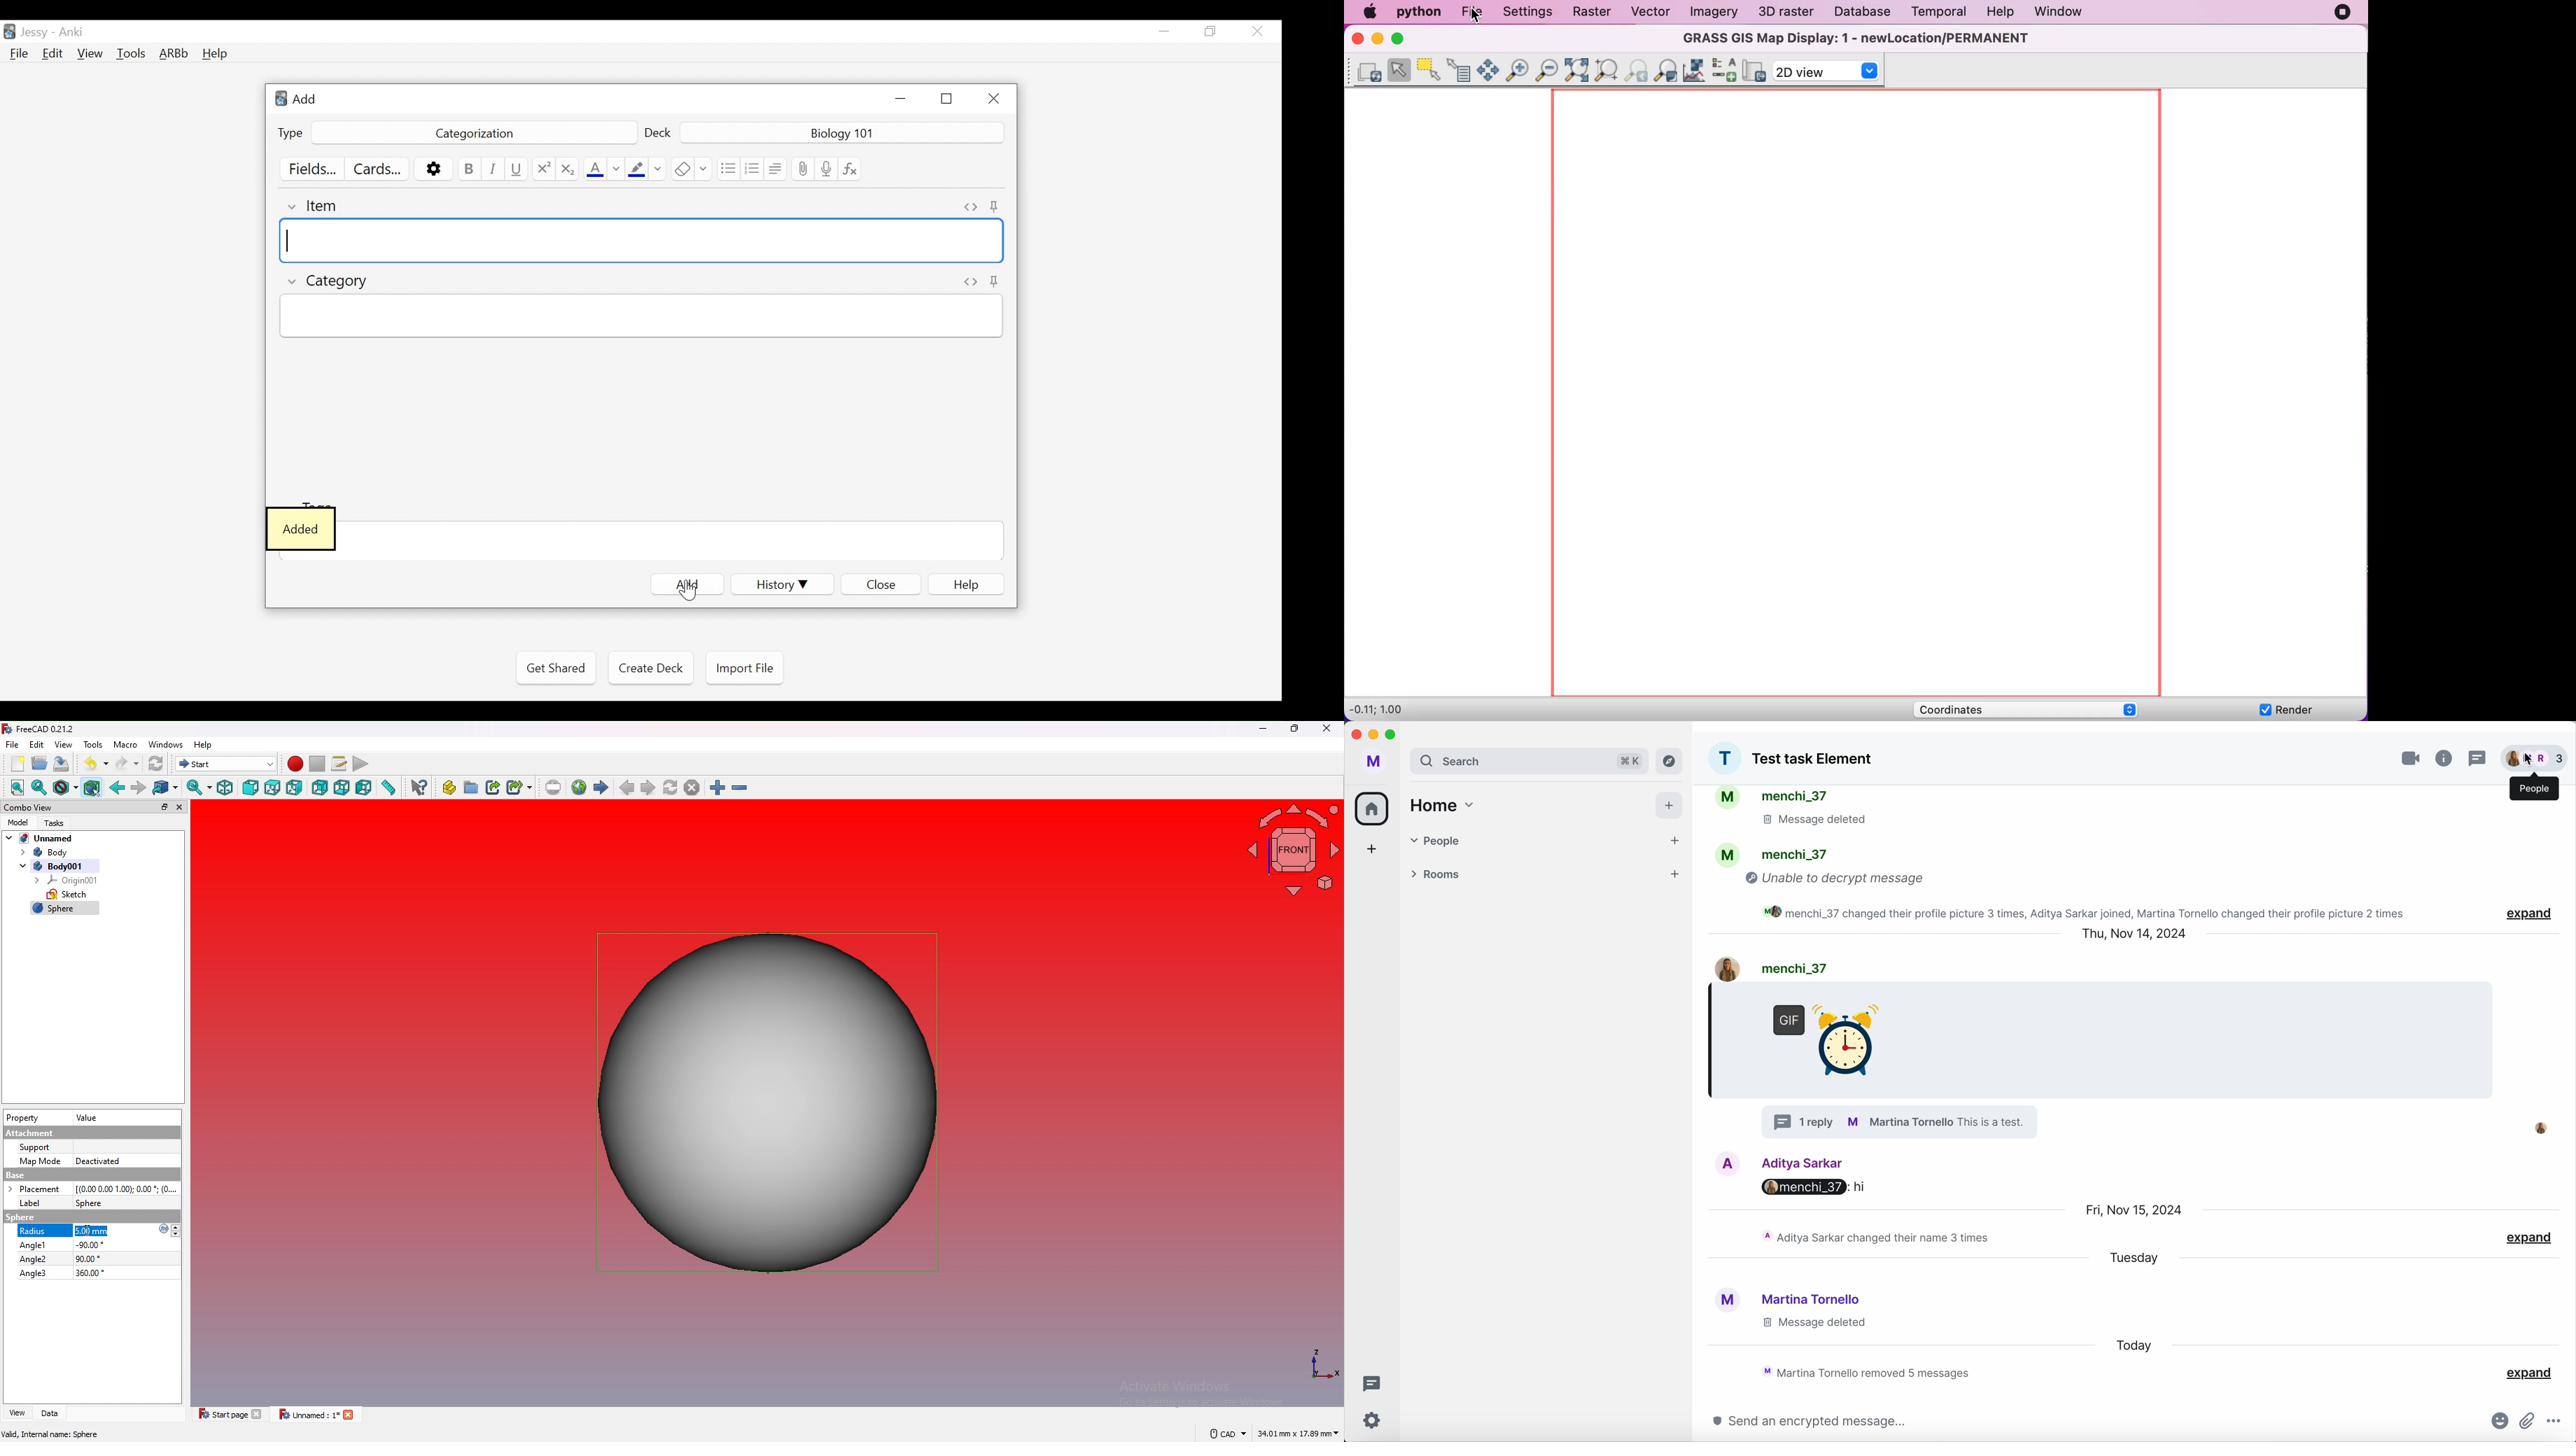 This screenshot has height=1456, width=2576. Describe the element at coordinates (174, 53) in the screenshot. I see `Advanced Review Button bar` at that location.